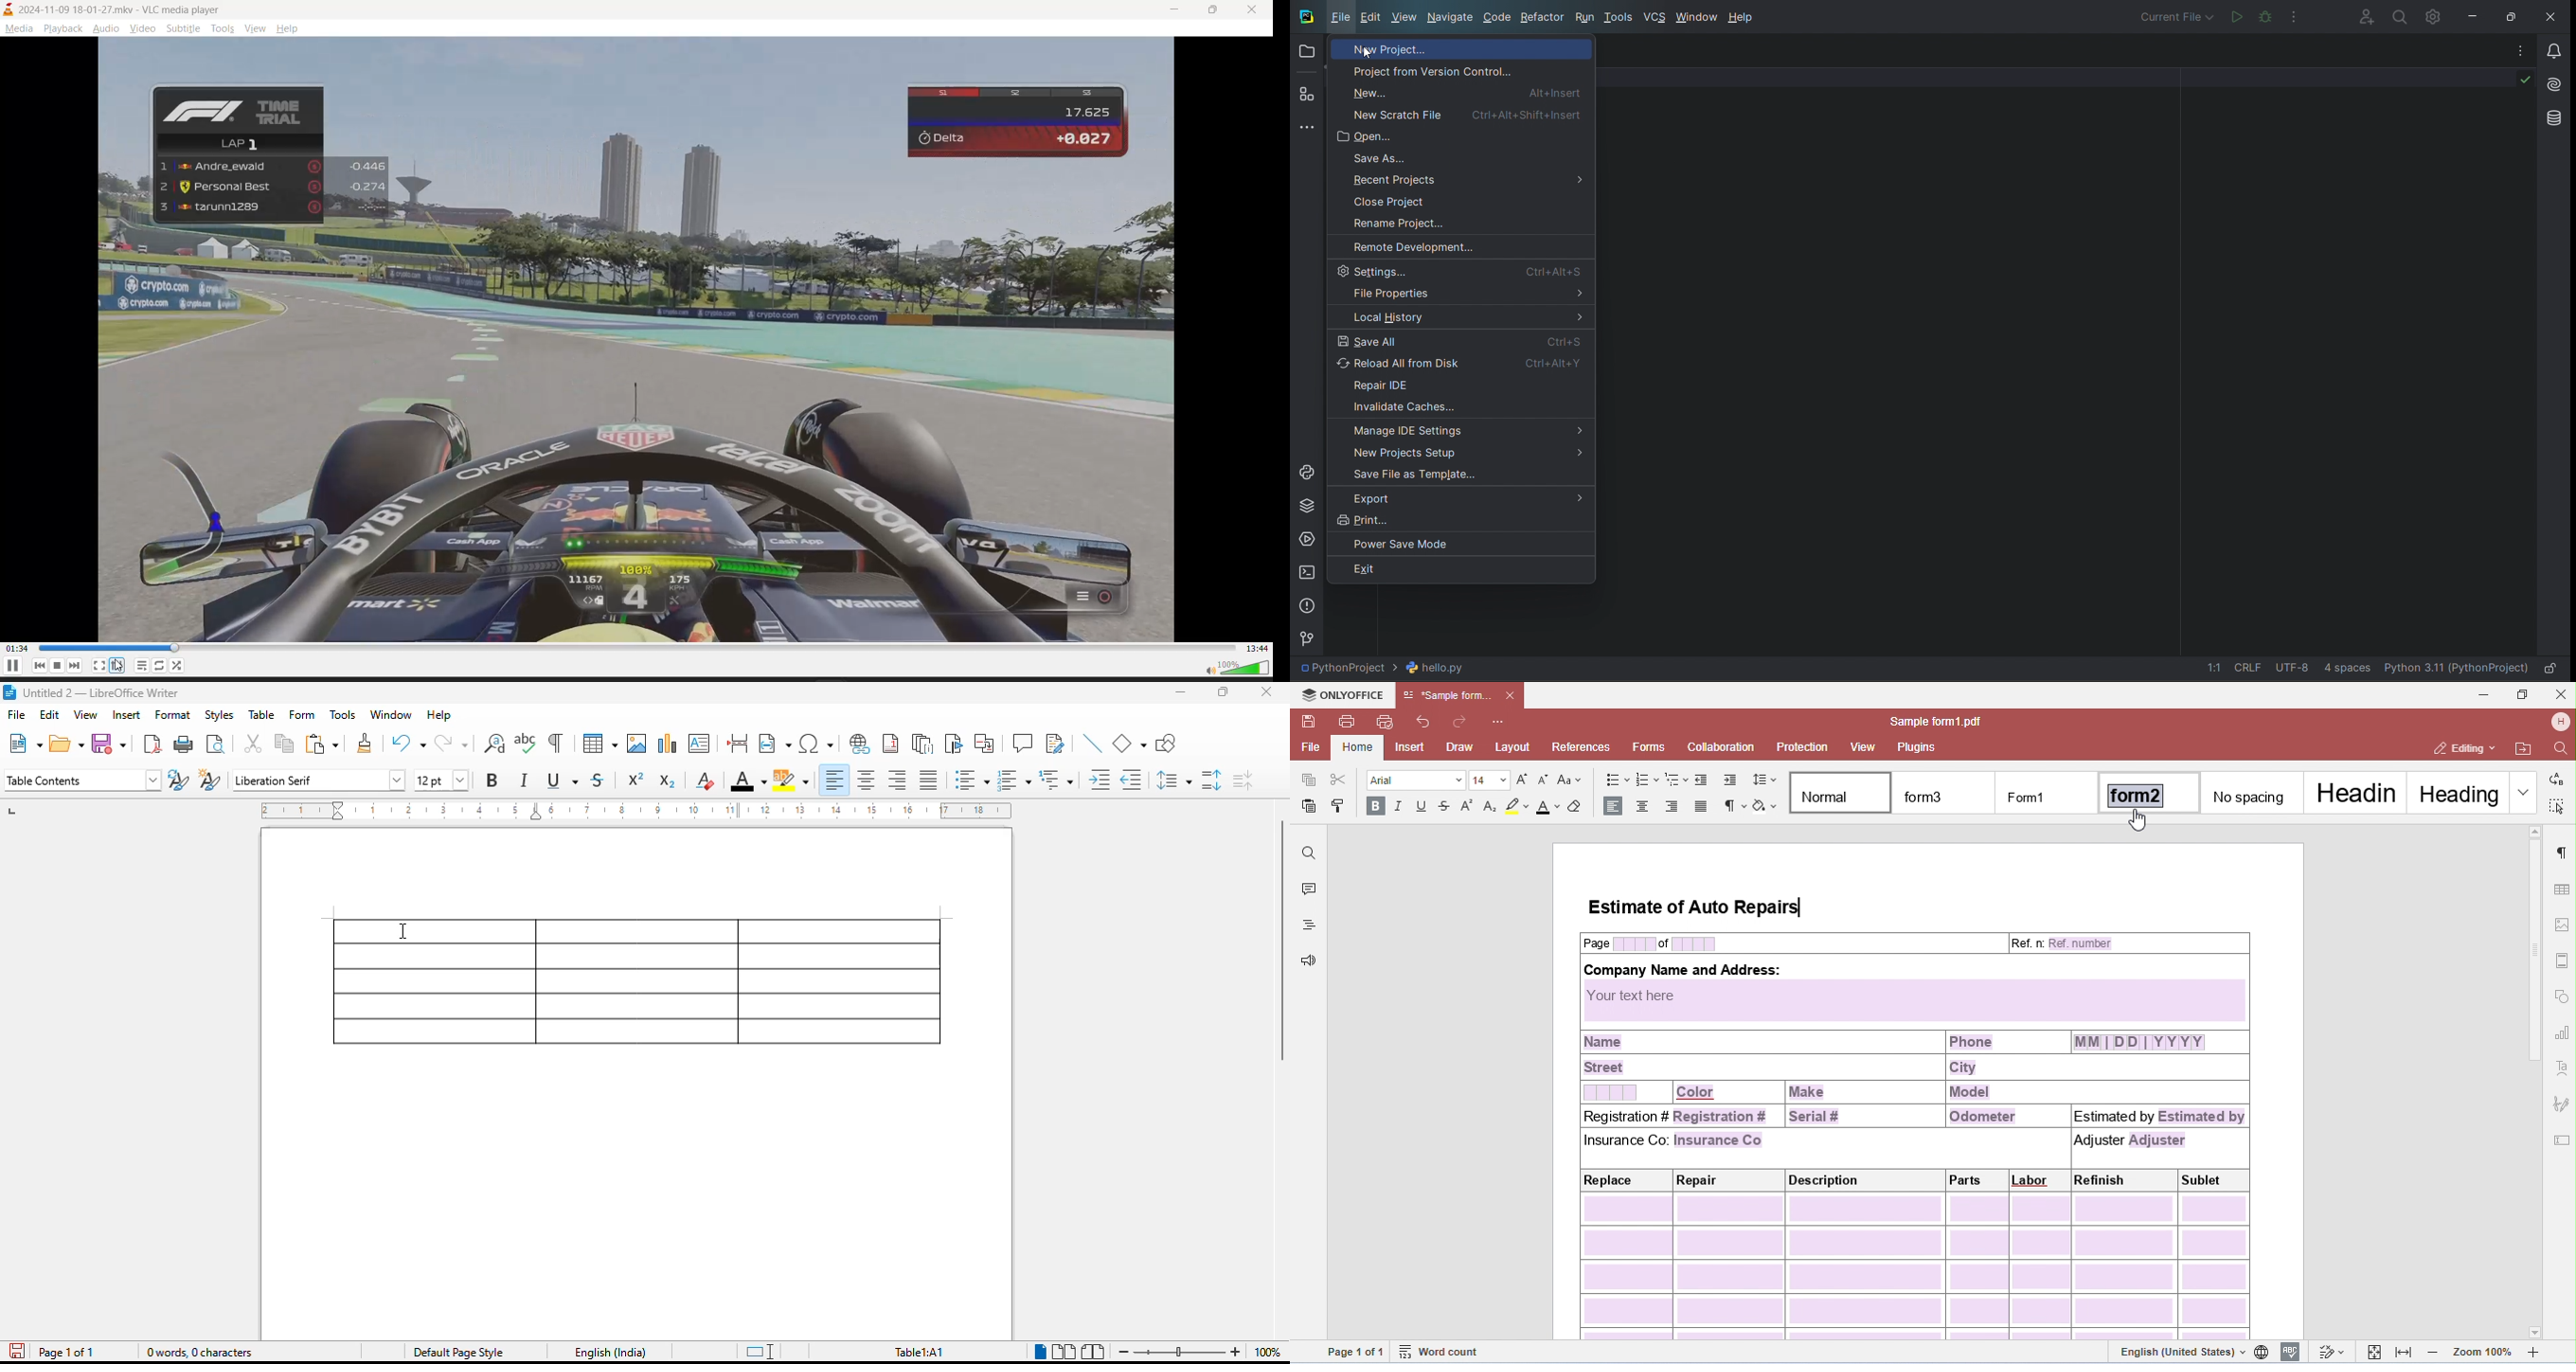 The image size is (2576, 1372). What do you see at coordinates (525, 742) in the screenshot?
I see `spelling` at bounding box center [525, 742].